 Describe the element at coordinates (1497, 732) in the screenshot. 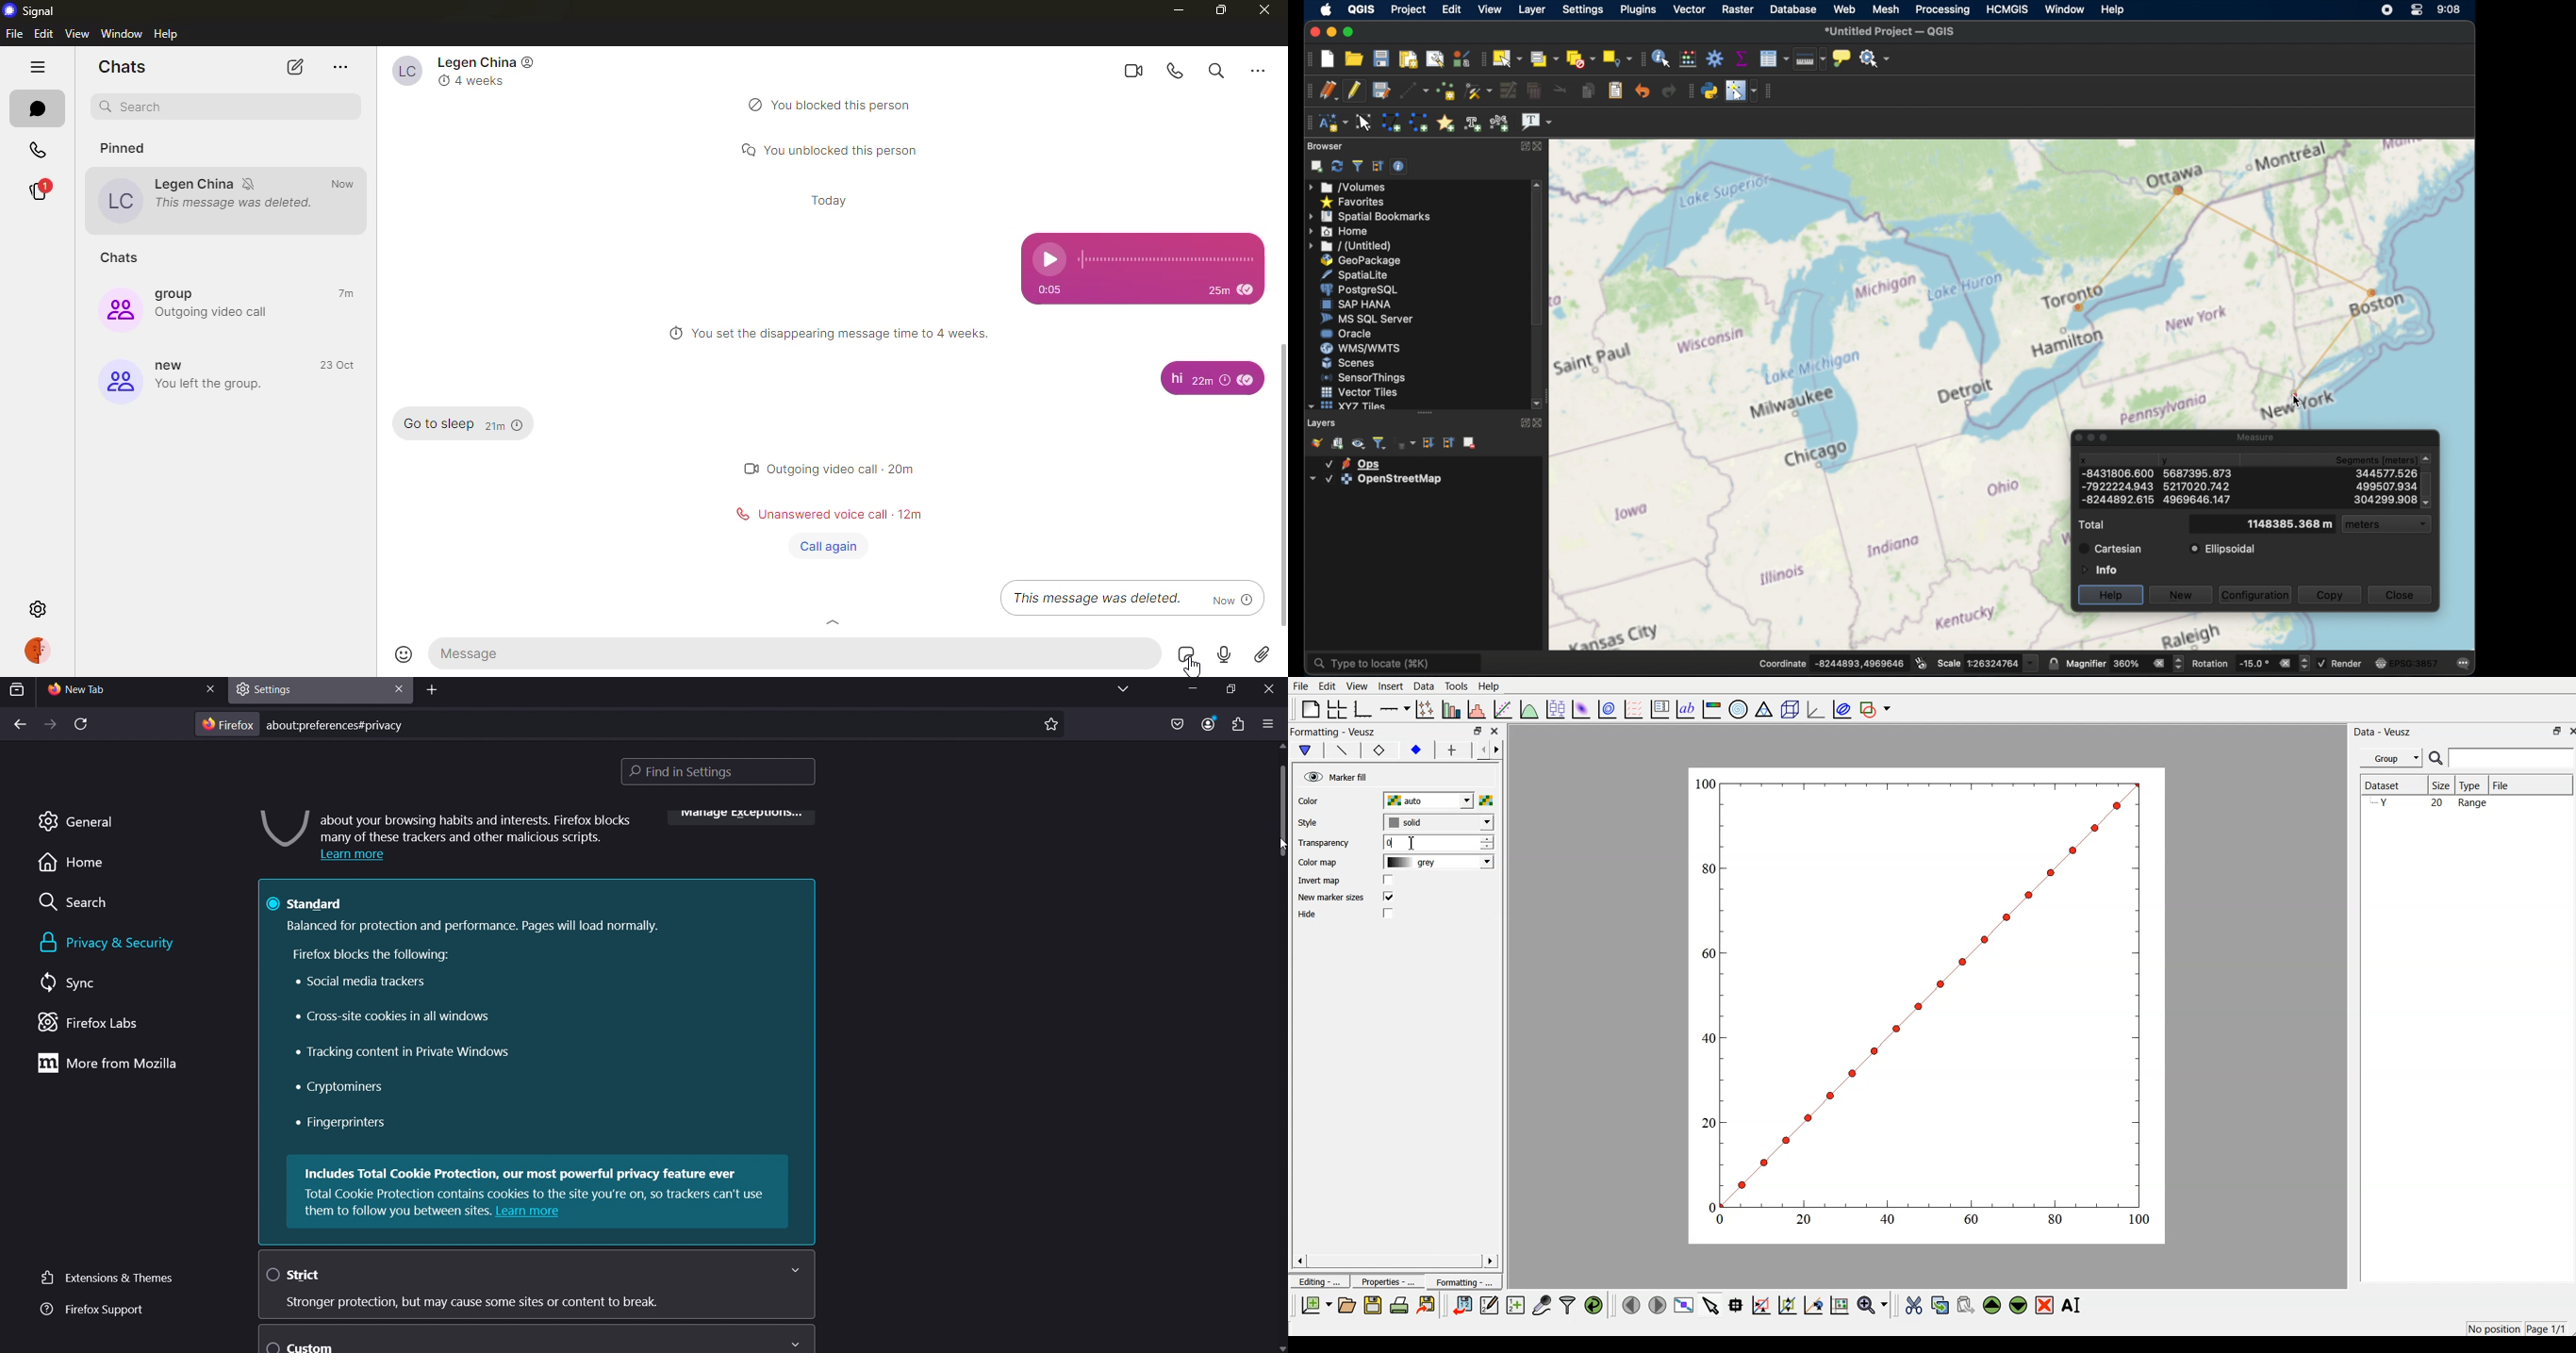

I see `Close` at that location.